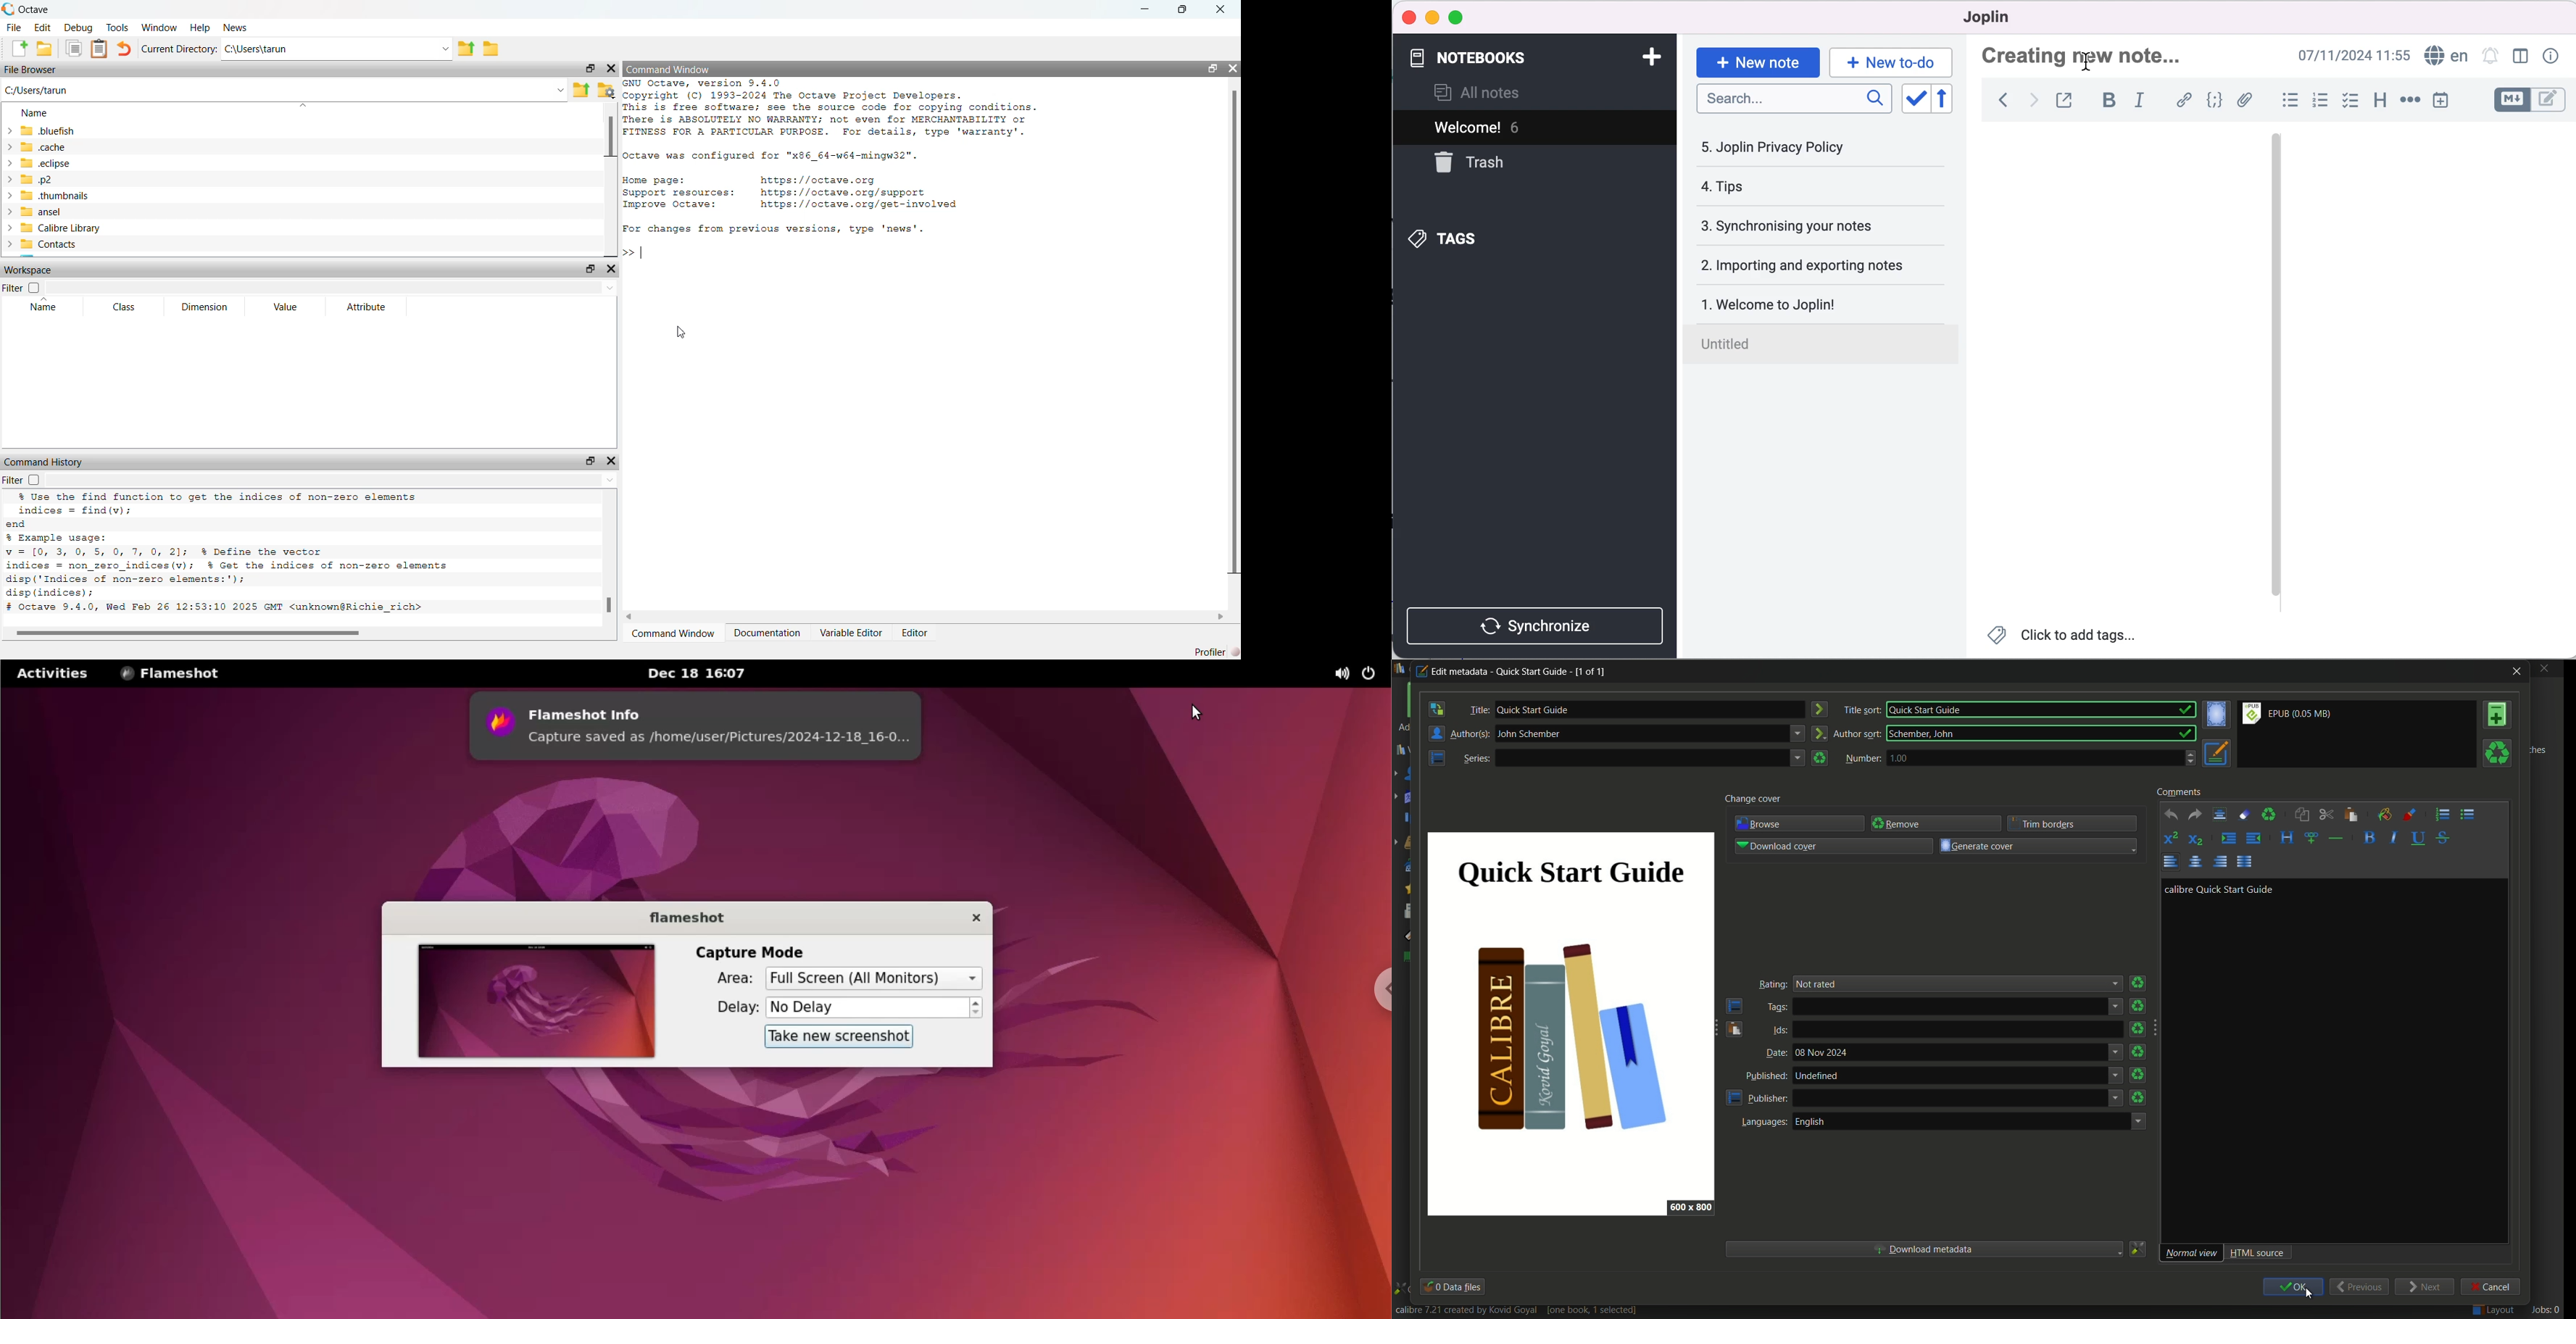 The width and height of the screenshot is (2576, 1344). What do you see at coordinates (126, 50) in the screenshot?
I see `undo` at bounding box center [126, 50].